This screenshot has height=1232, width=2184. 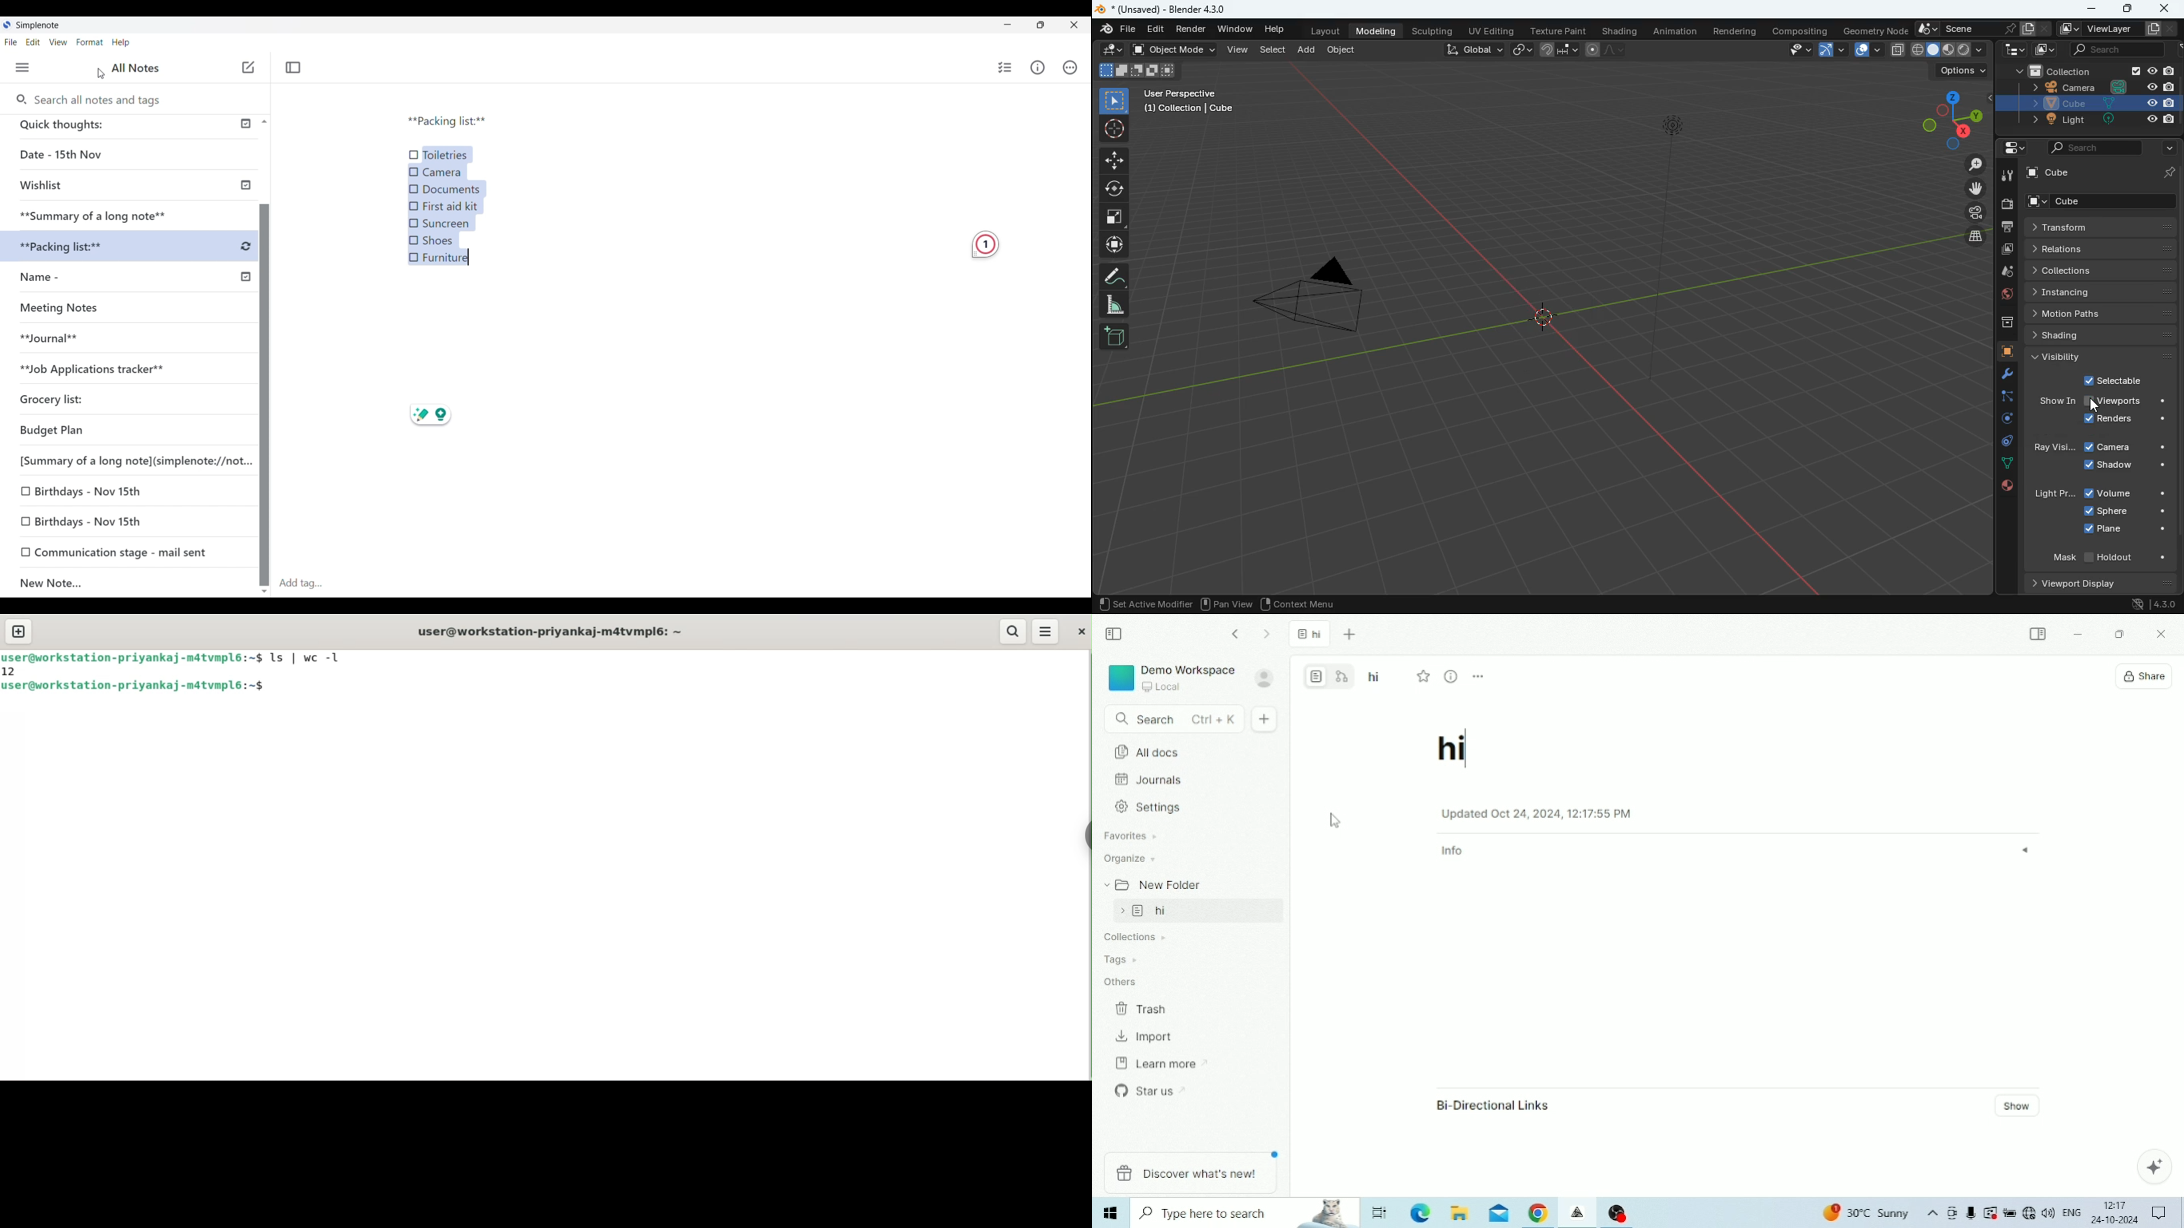 What do you see at coordinates (448, 206) in the screenshot?
I see `Packing list created with check boxes` at bounding box center [448, 206].